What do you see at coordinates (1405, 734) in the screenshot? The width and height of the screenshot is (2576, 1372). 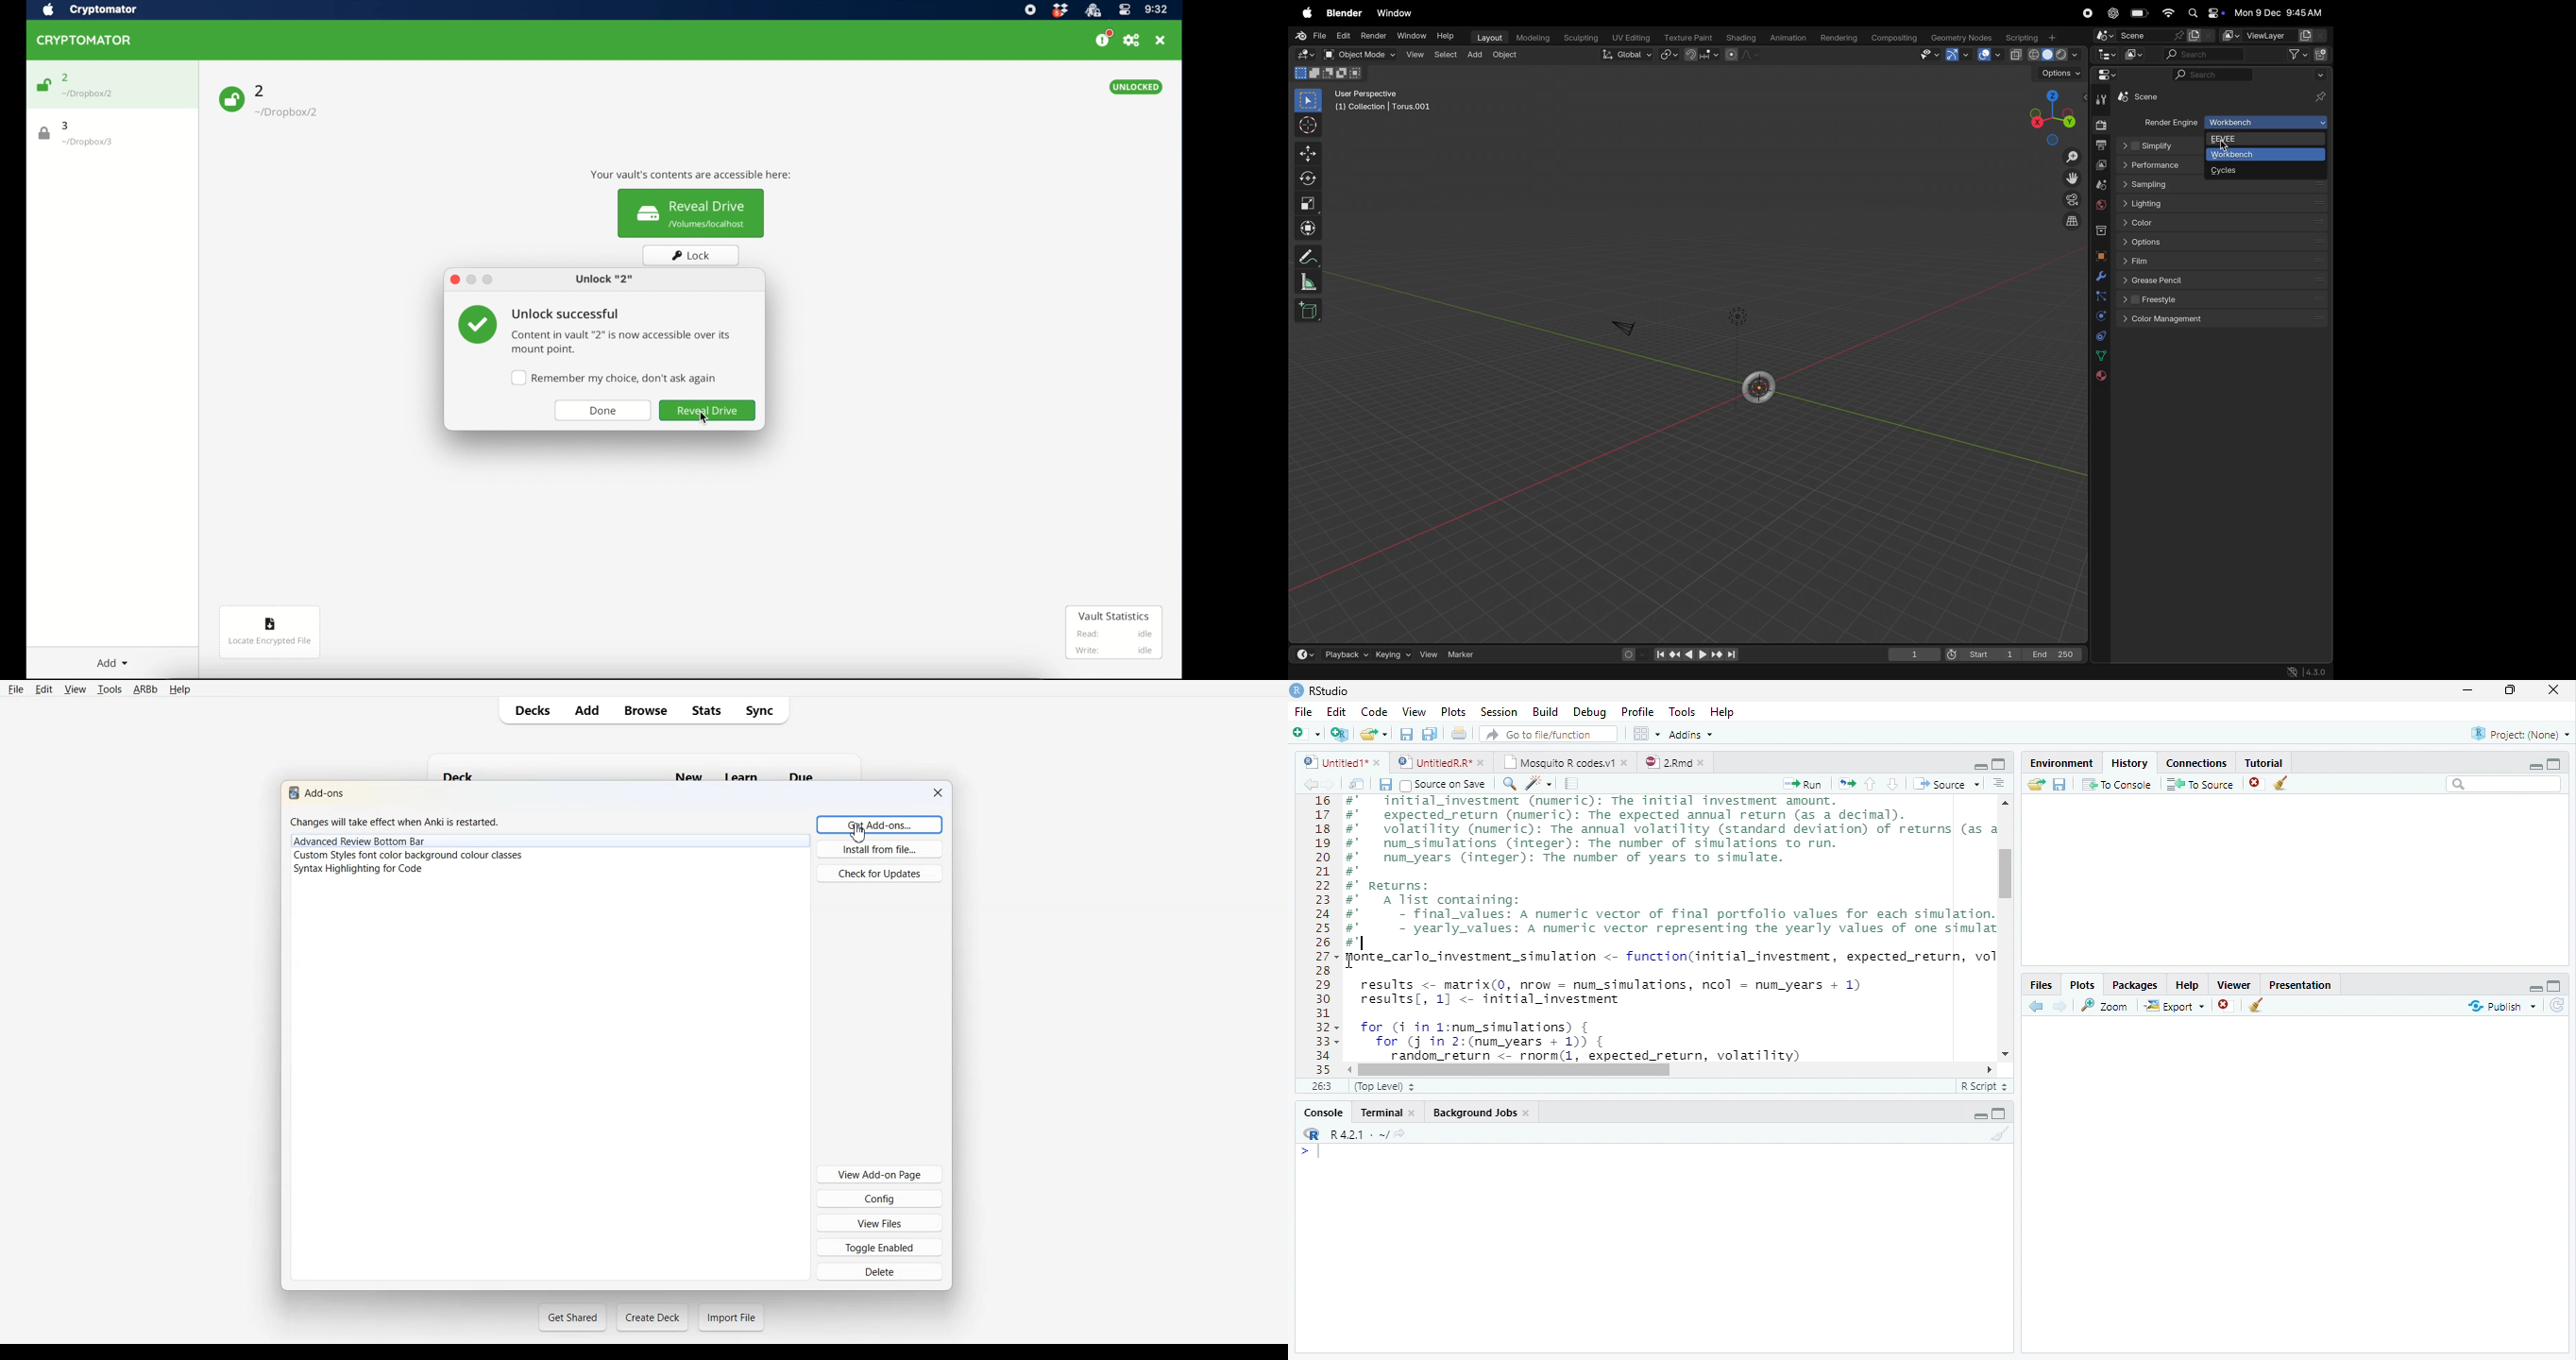 I see `Save current file` at bounding box center [1405, 734].